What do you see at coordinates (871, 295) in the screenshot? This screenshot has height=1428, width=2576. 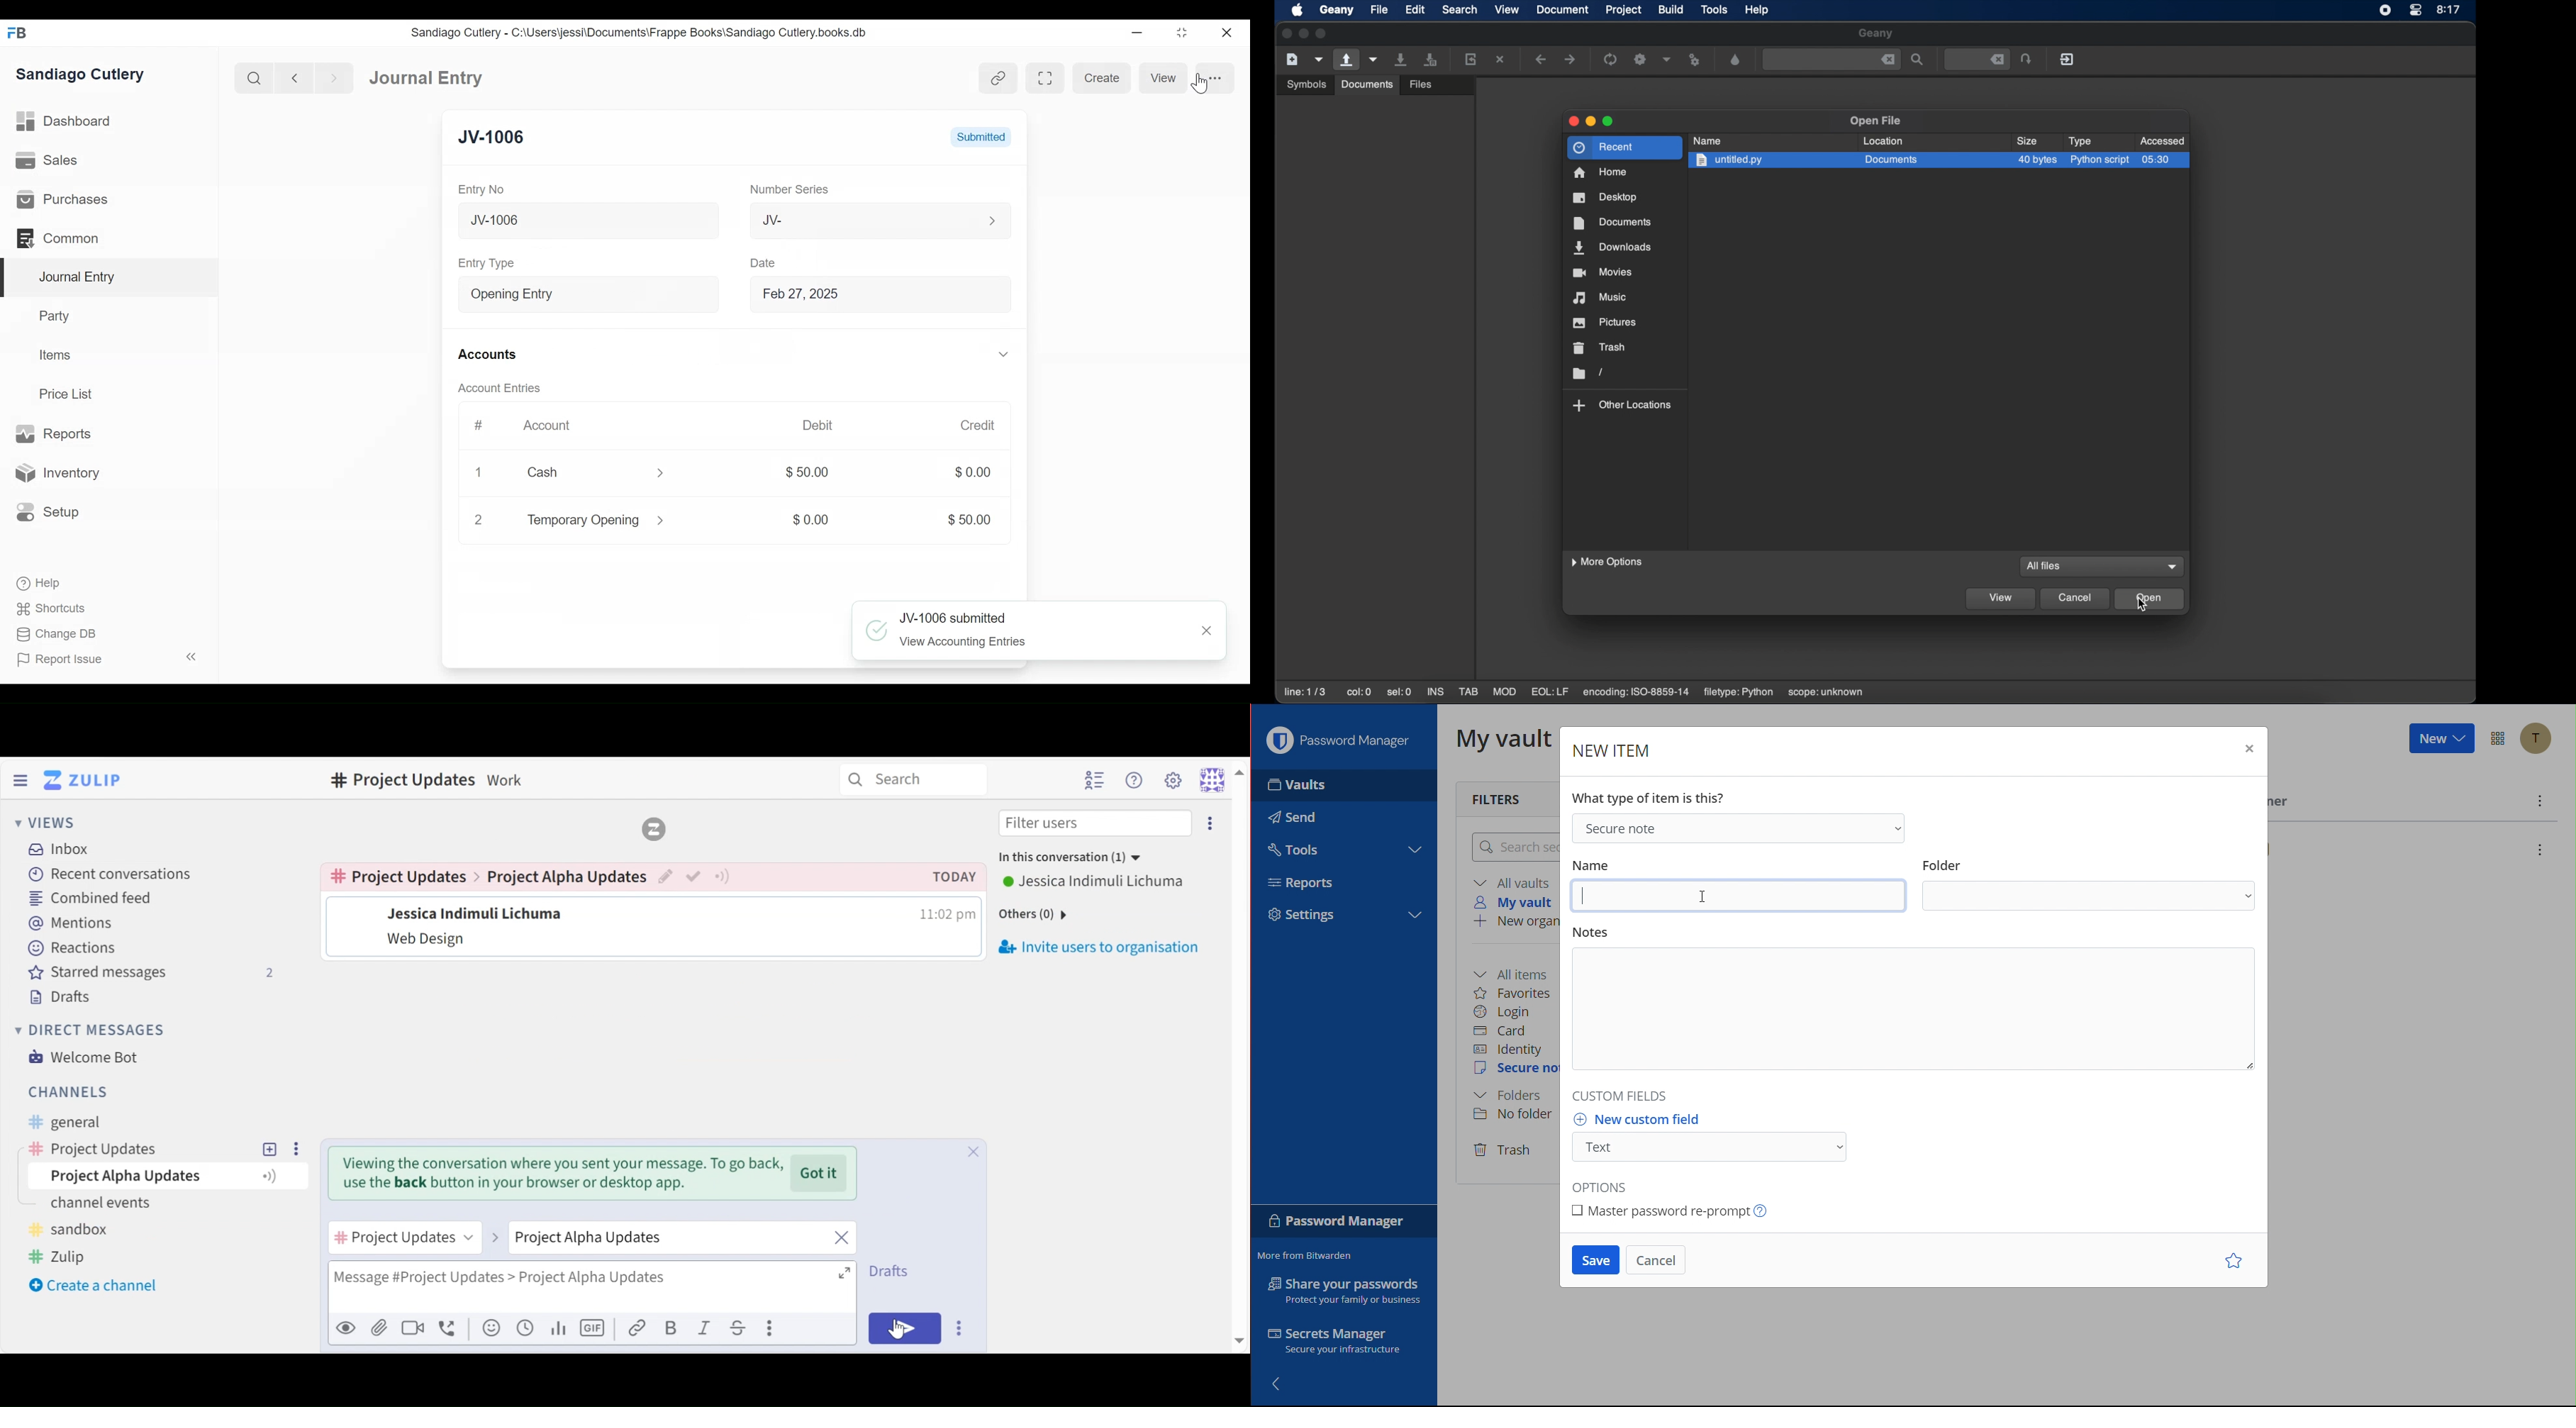 I see `Feb 27, 2025` at bounding box center [871, 295].